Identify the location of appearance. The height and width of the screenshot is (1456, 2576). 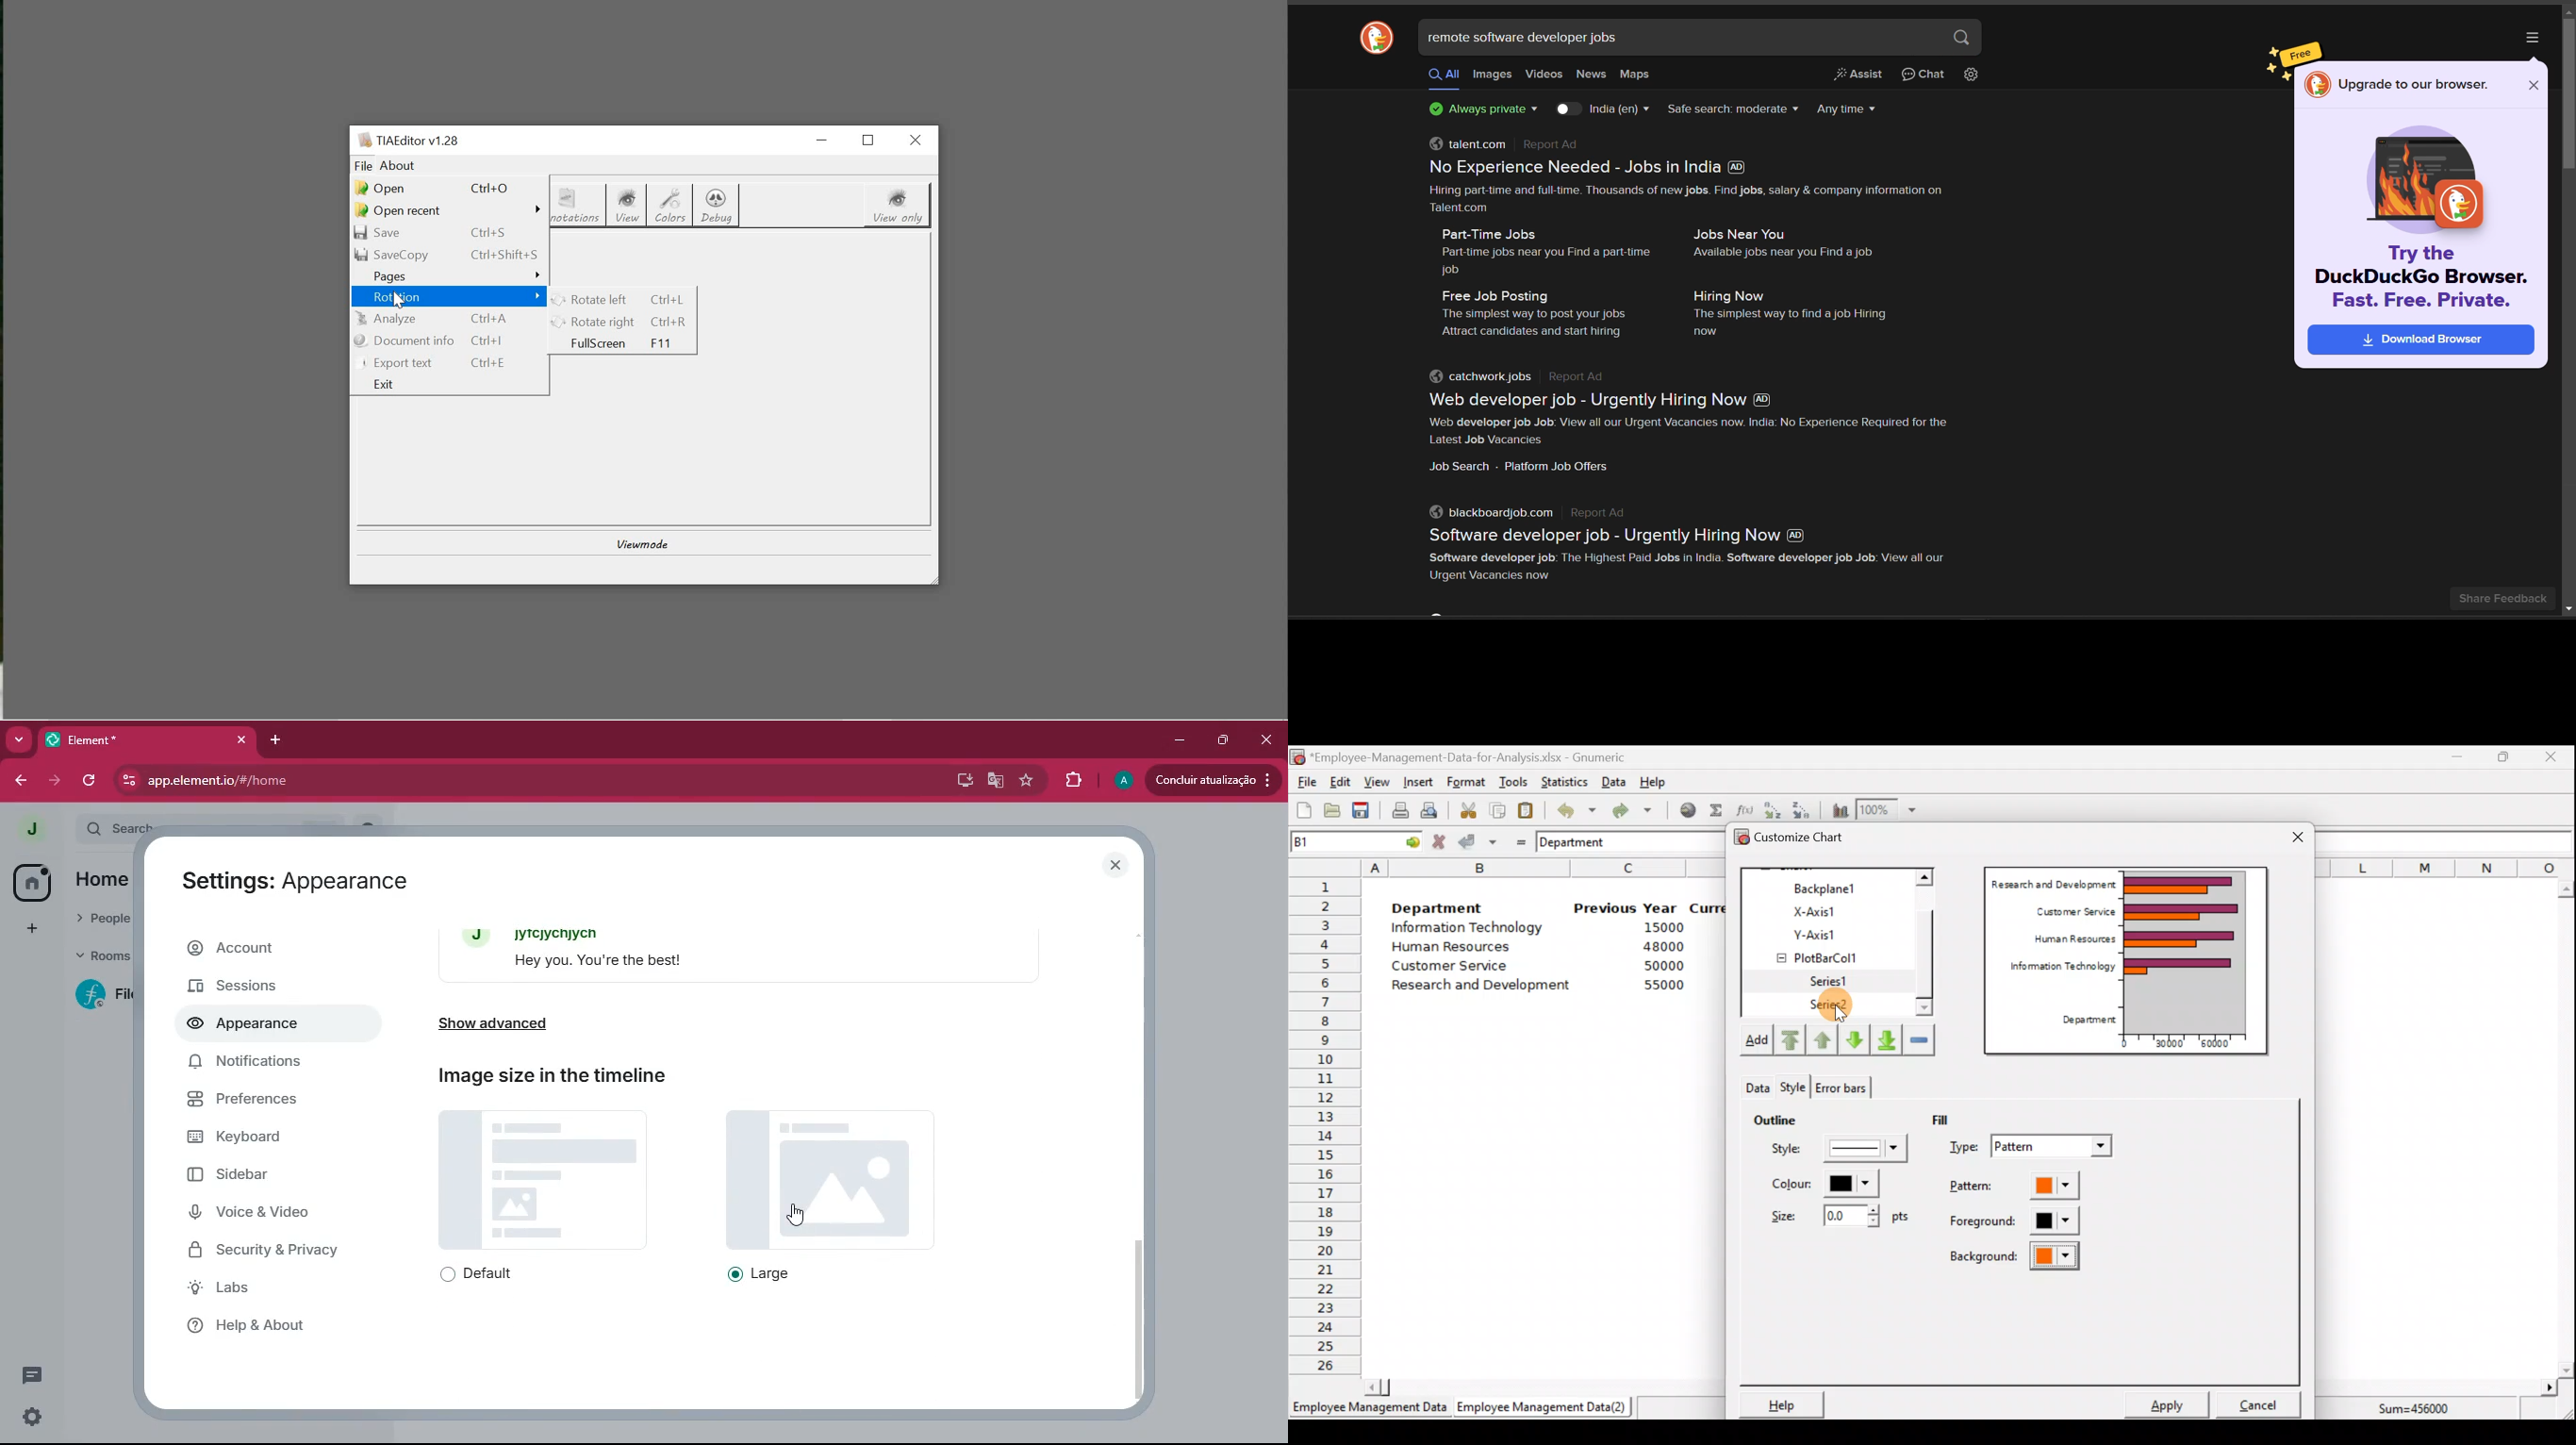
(251, 1026).